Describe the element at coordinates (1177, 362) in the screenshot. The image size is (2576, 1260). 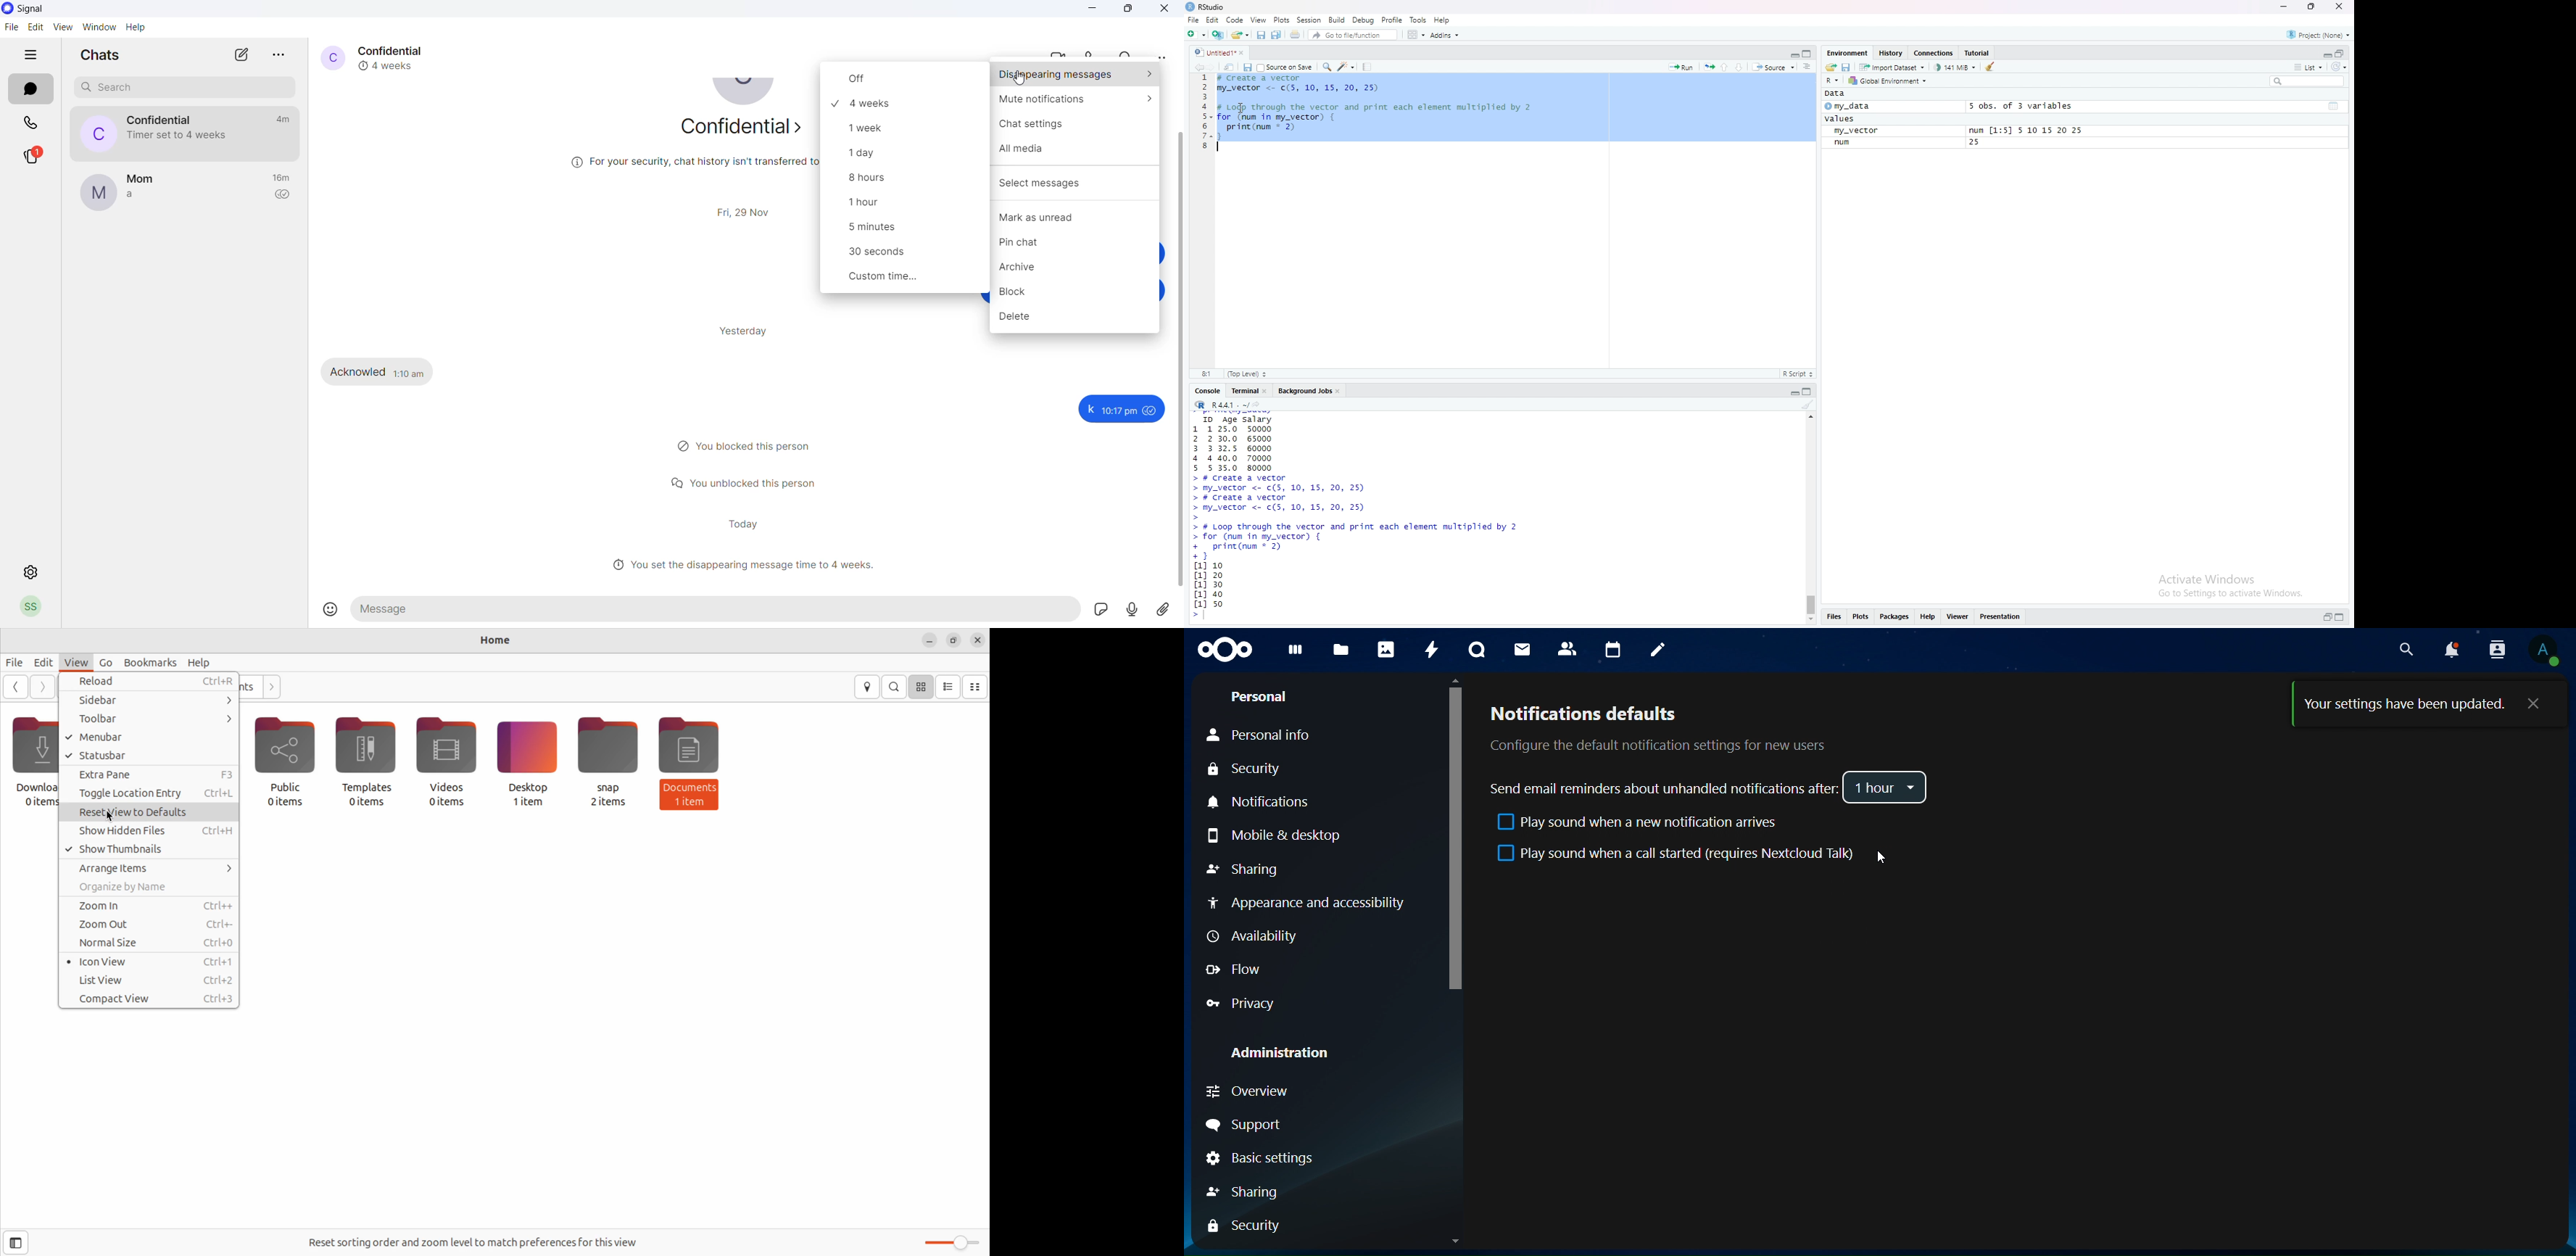
I see `scroll bar` at that location.